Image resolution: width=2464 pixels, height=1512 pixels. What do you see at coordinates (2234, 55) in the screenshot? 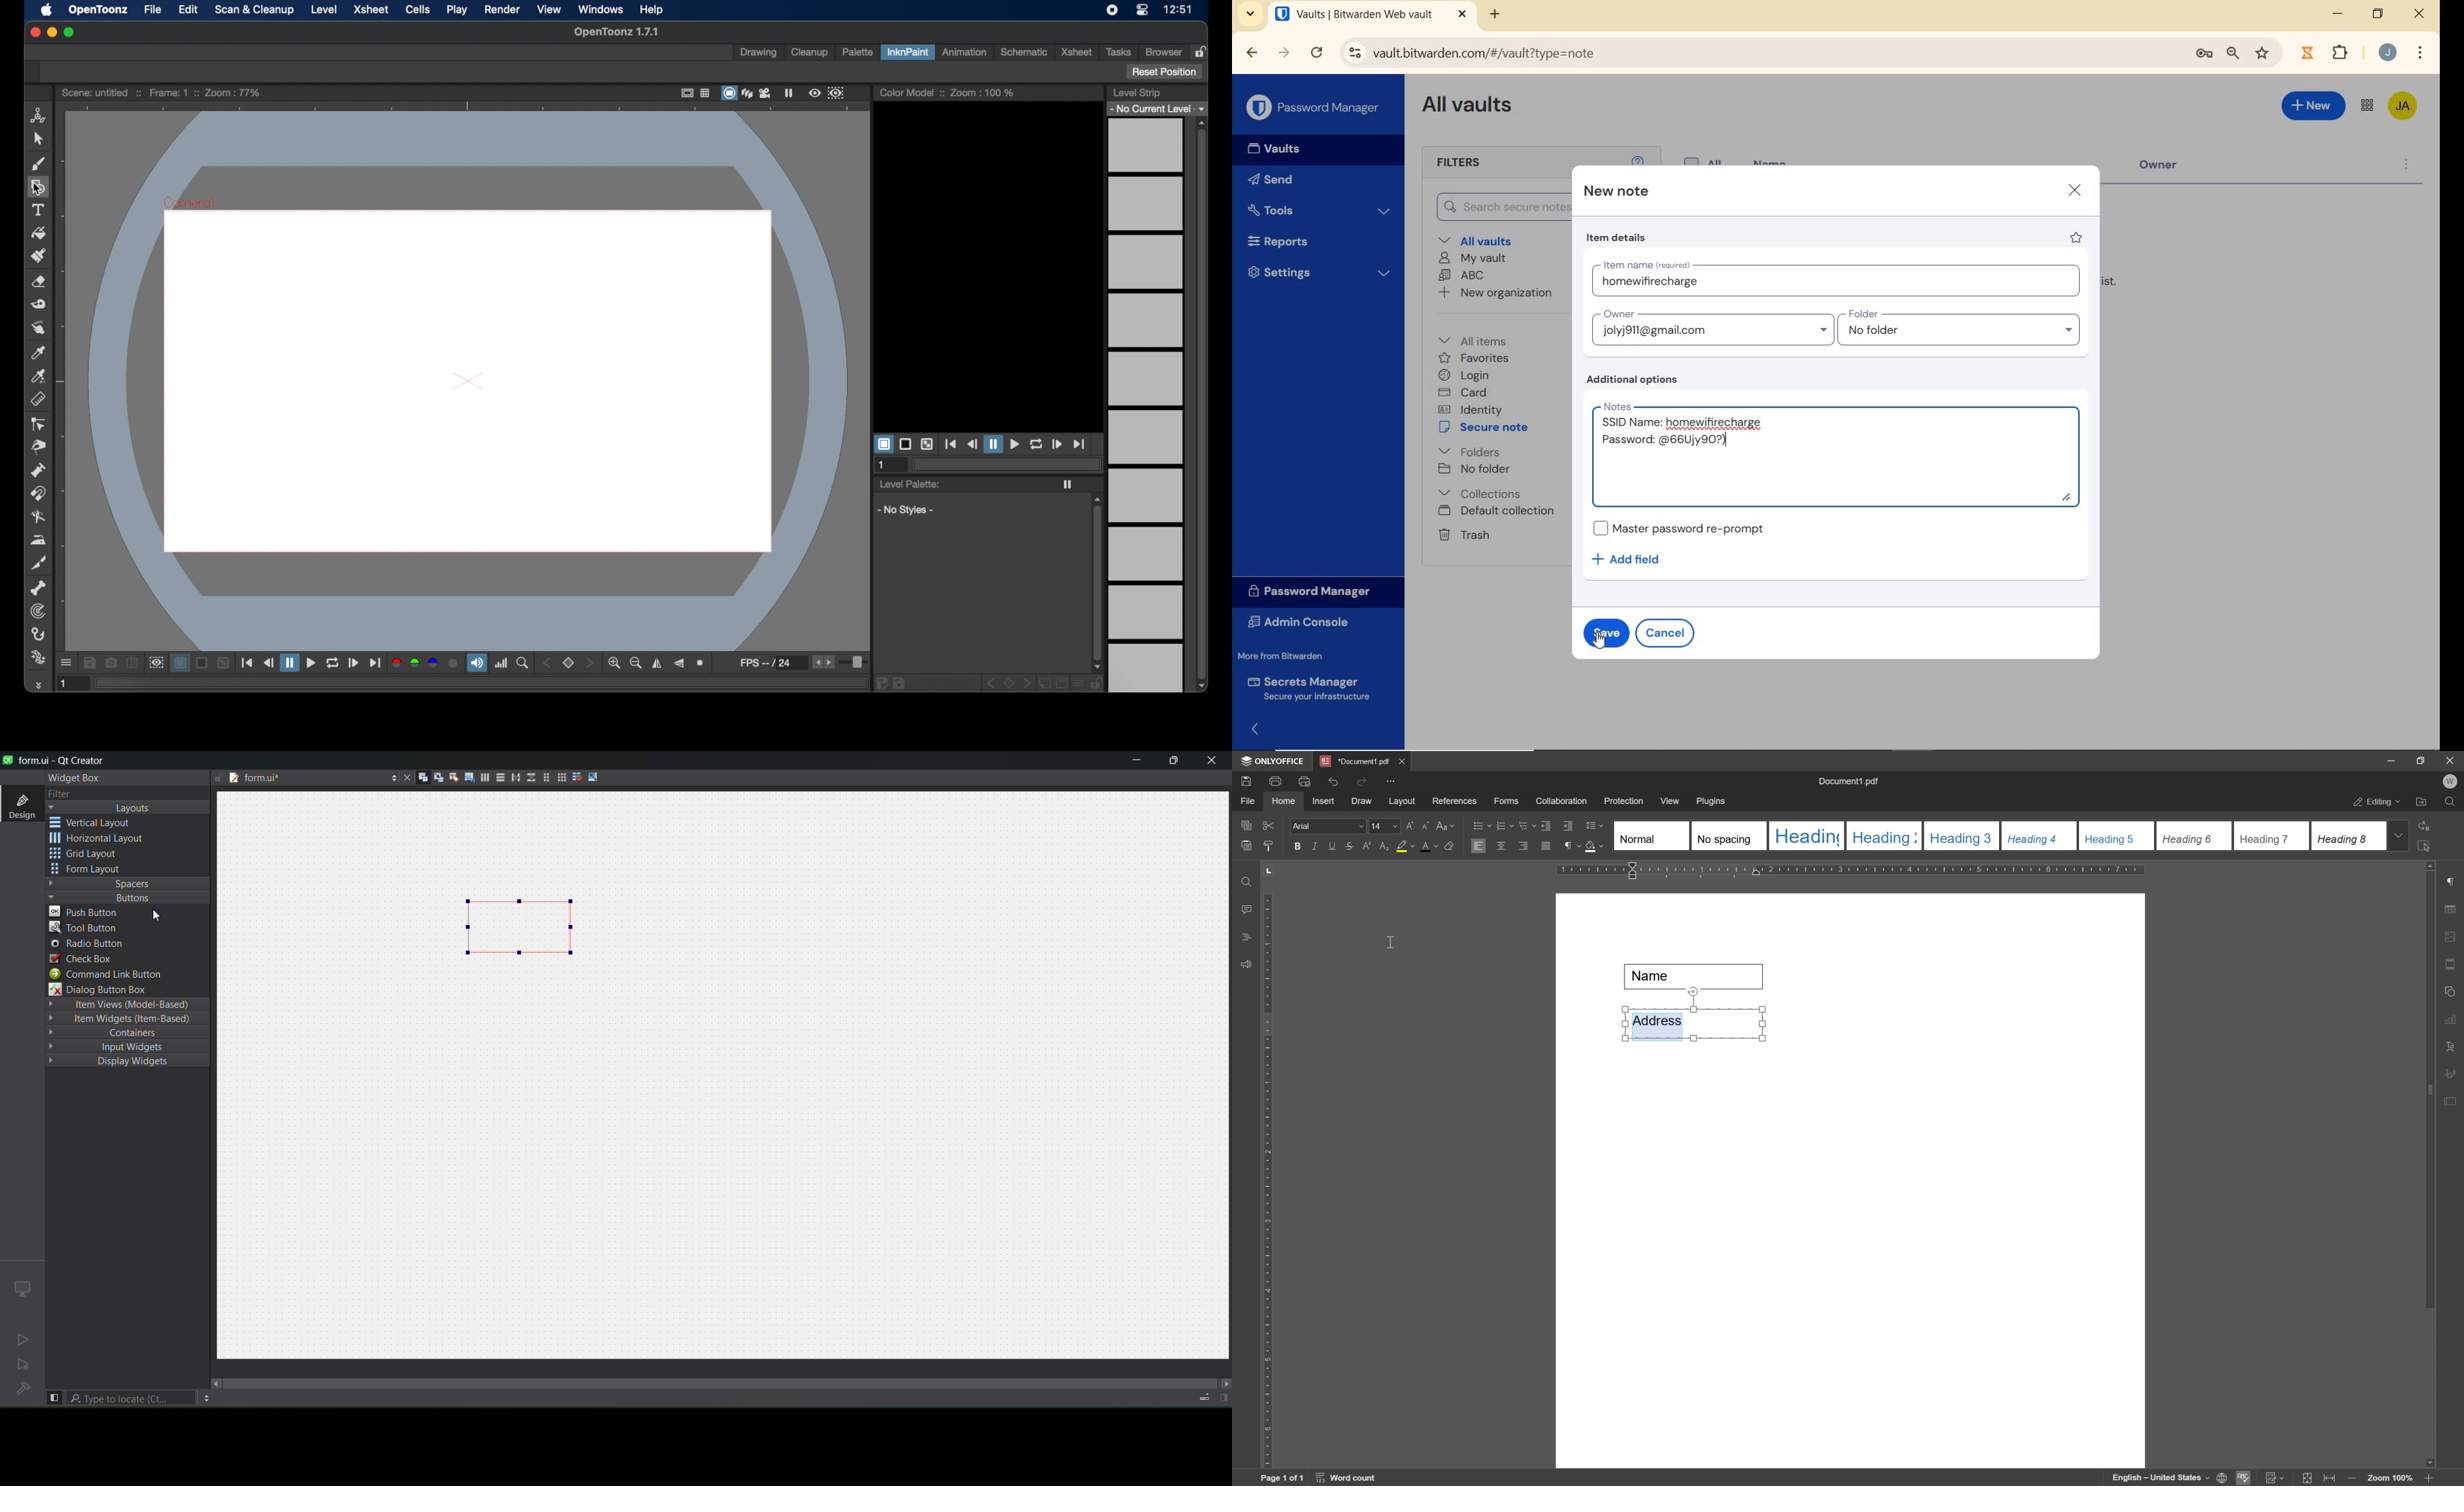
I see `zoom` at bounding box center [2234, 55].